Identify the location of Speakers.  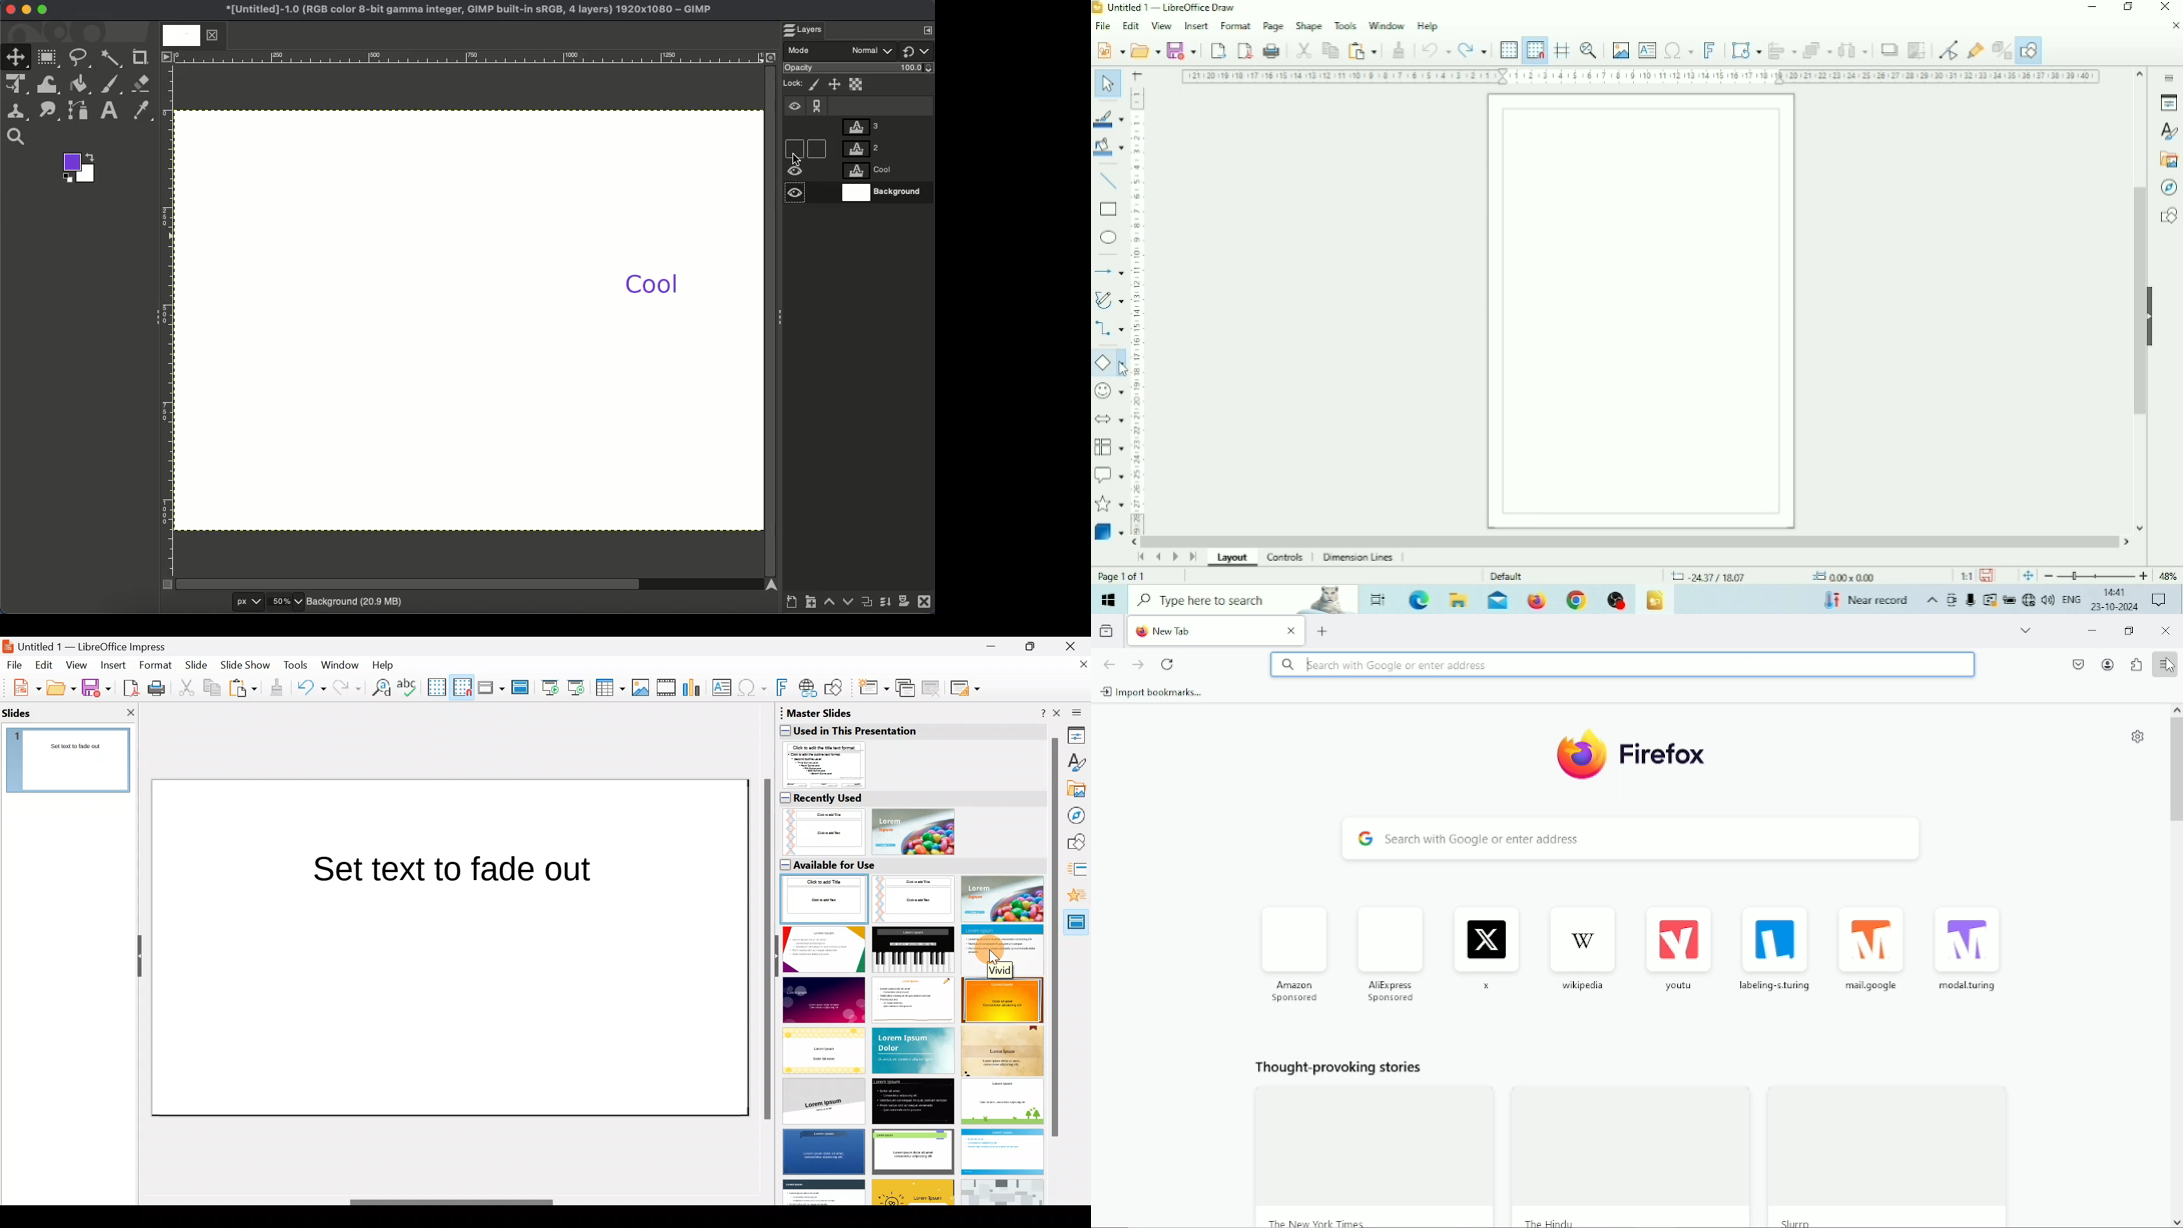
(2047, 599).